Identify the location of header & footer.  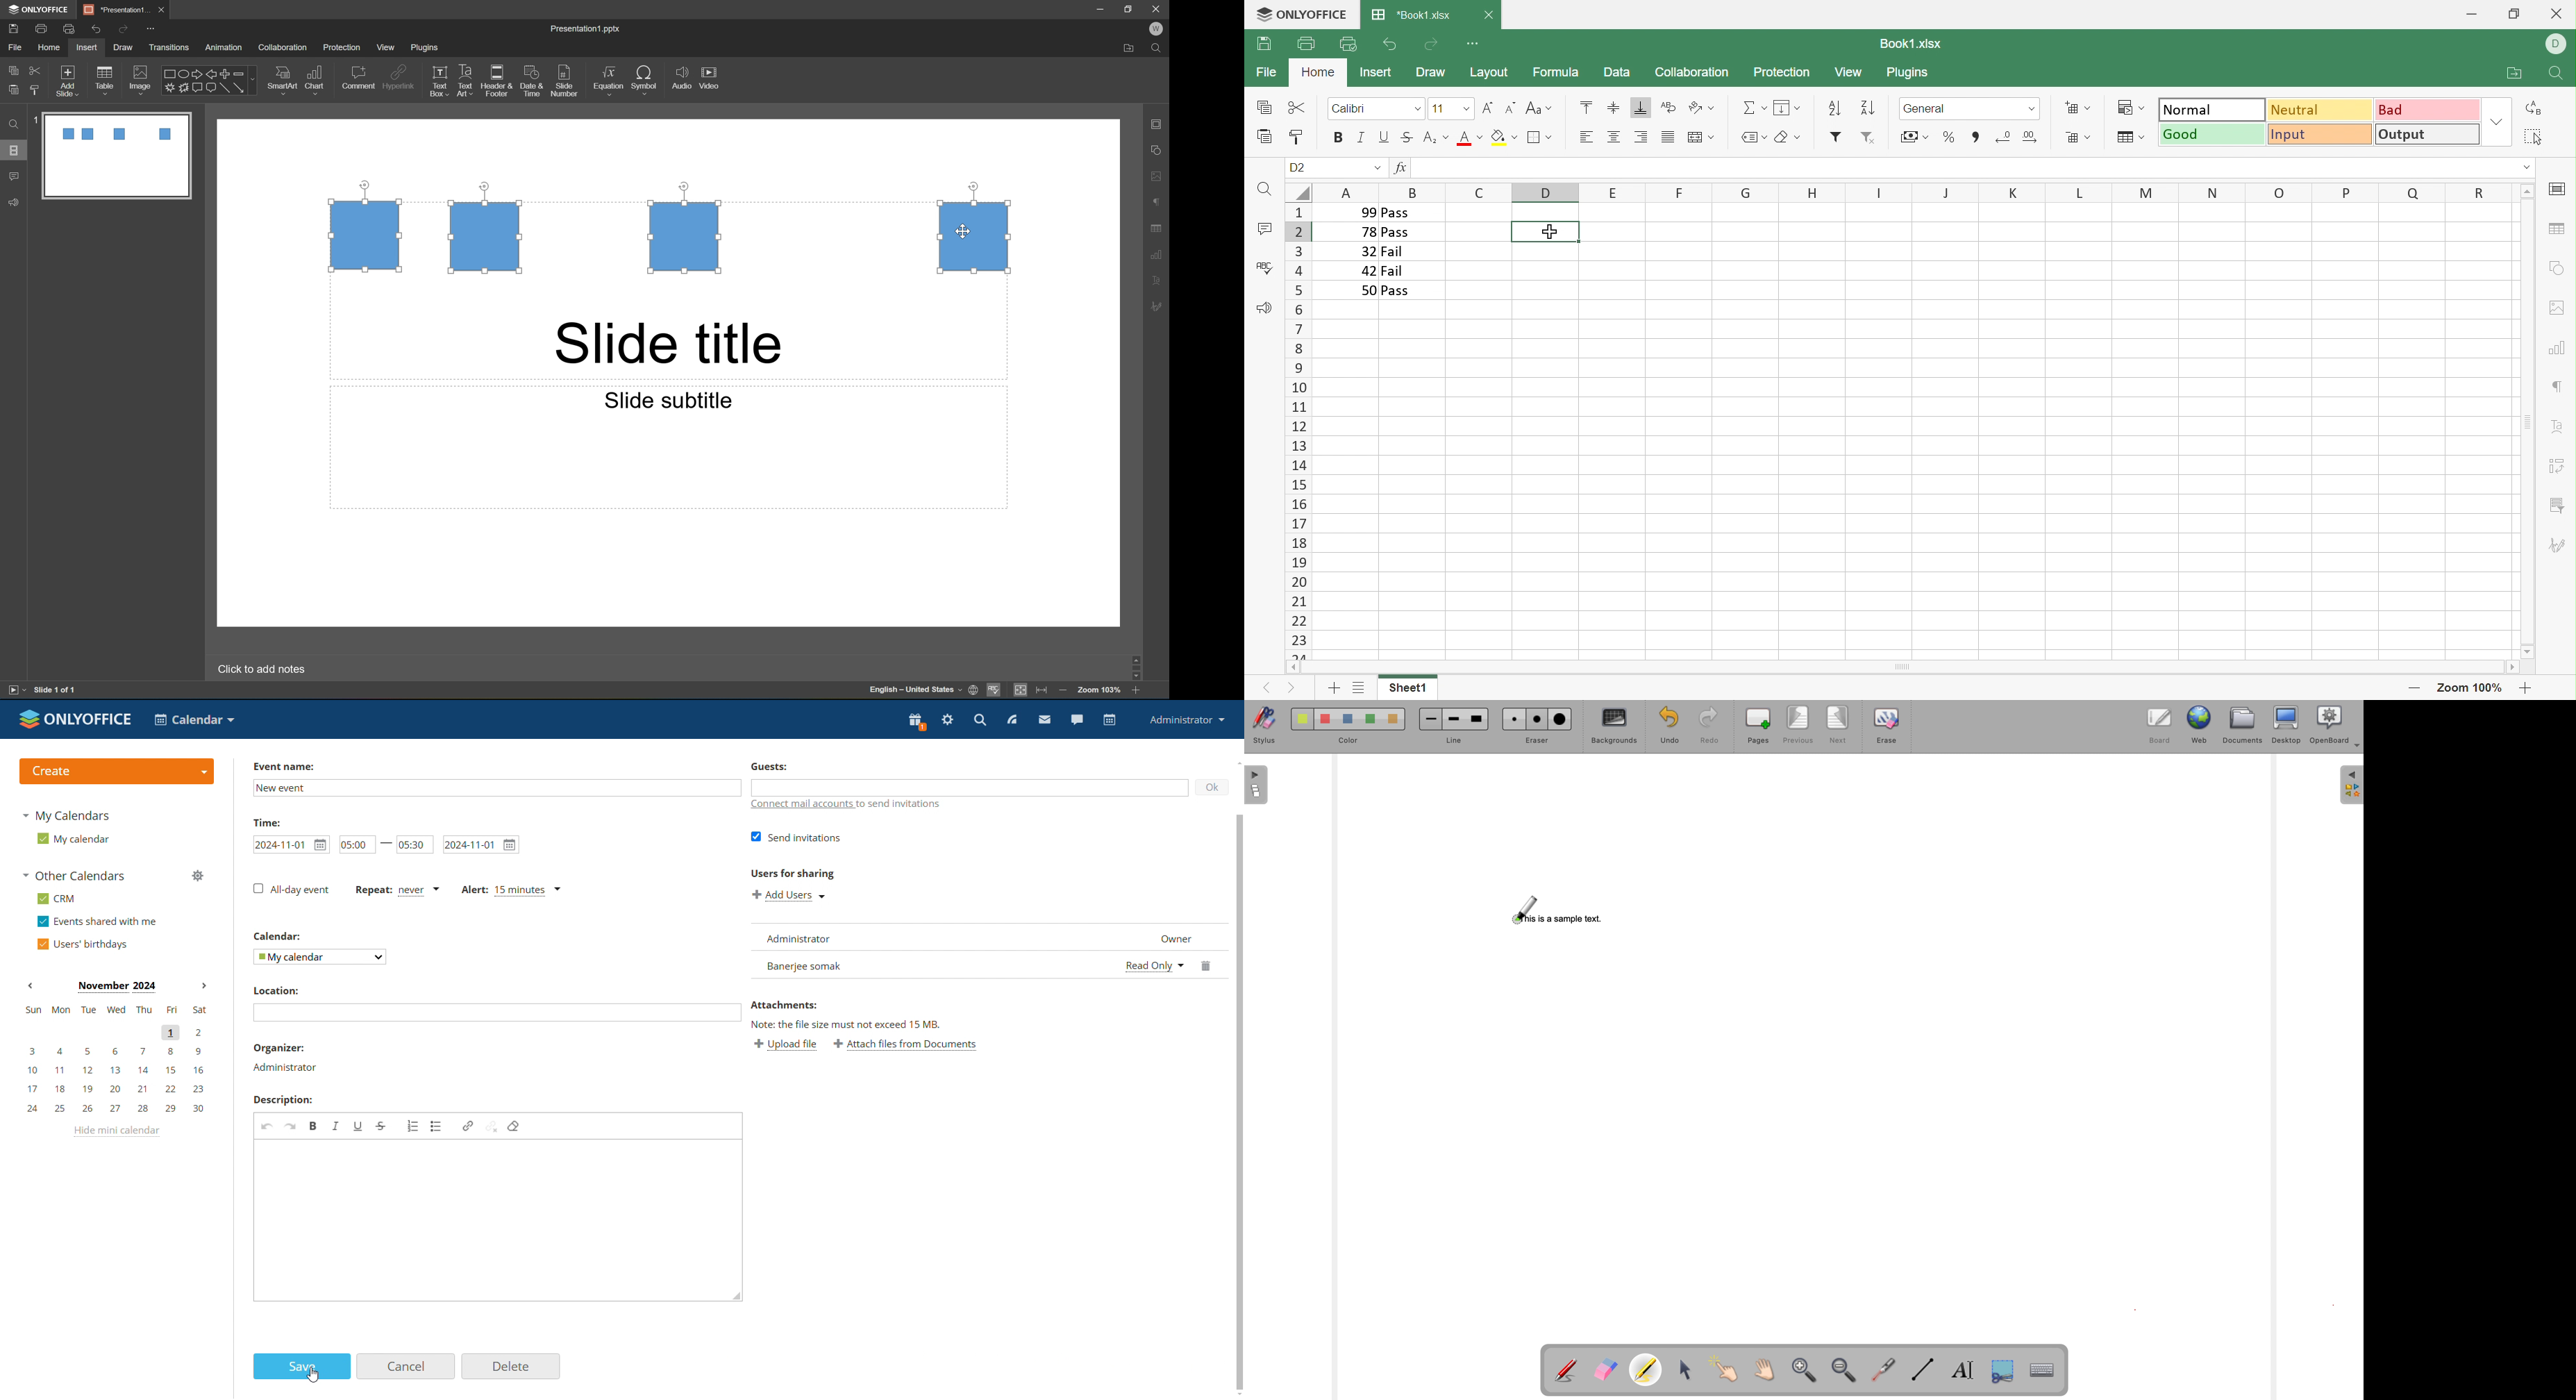
(498, 82).